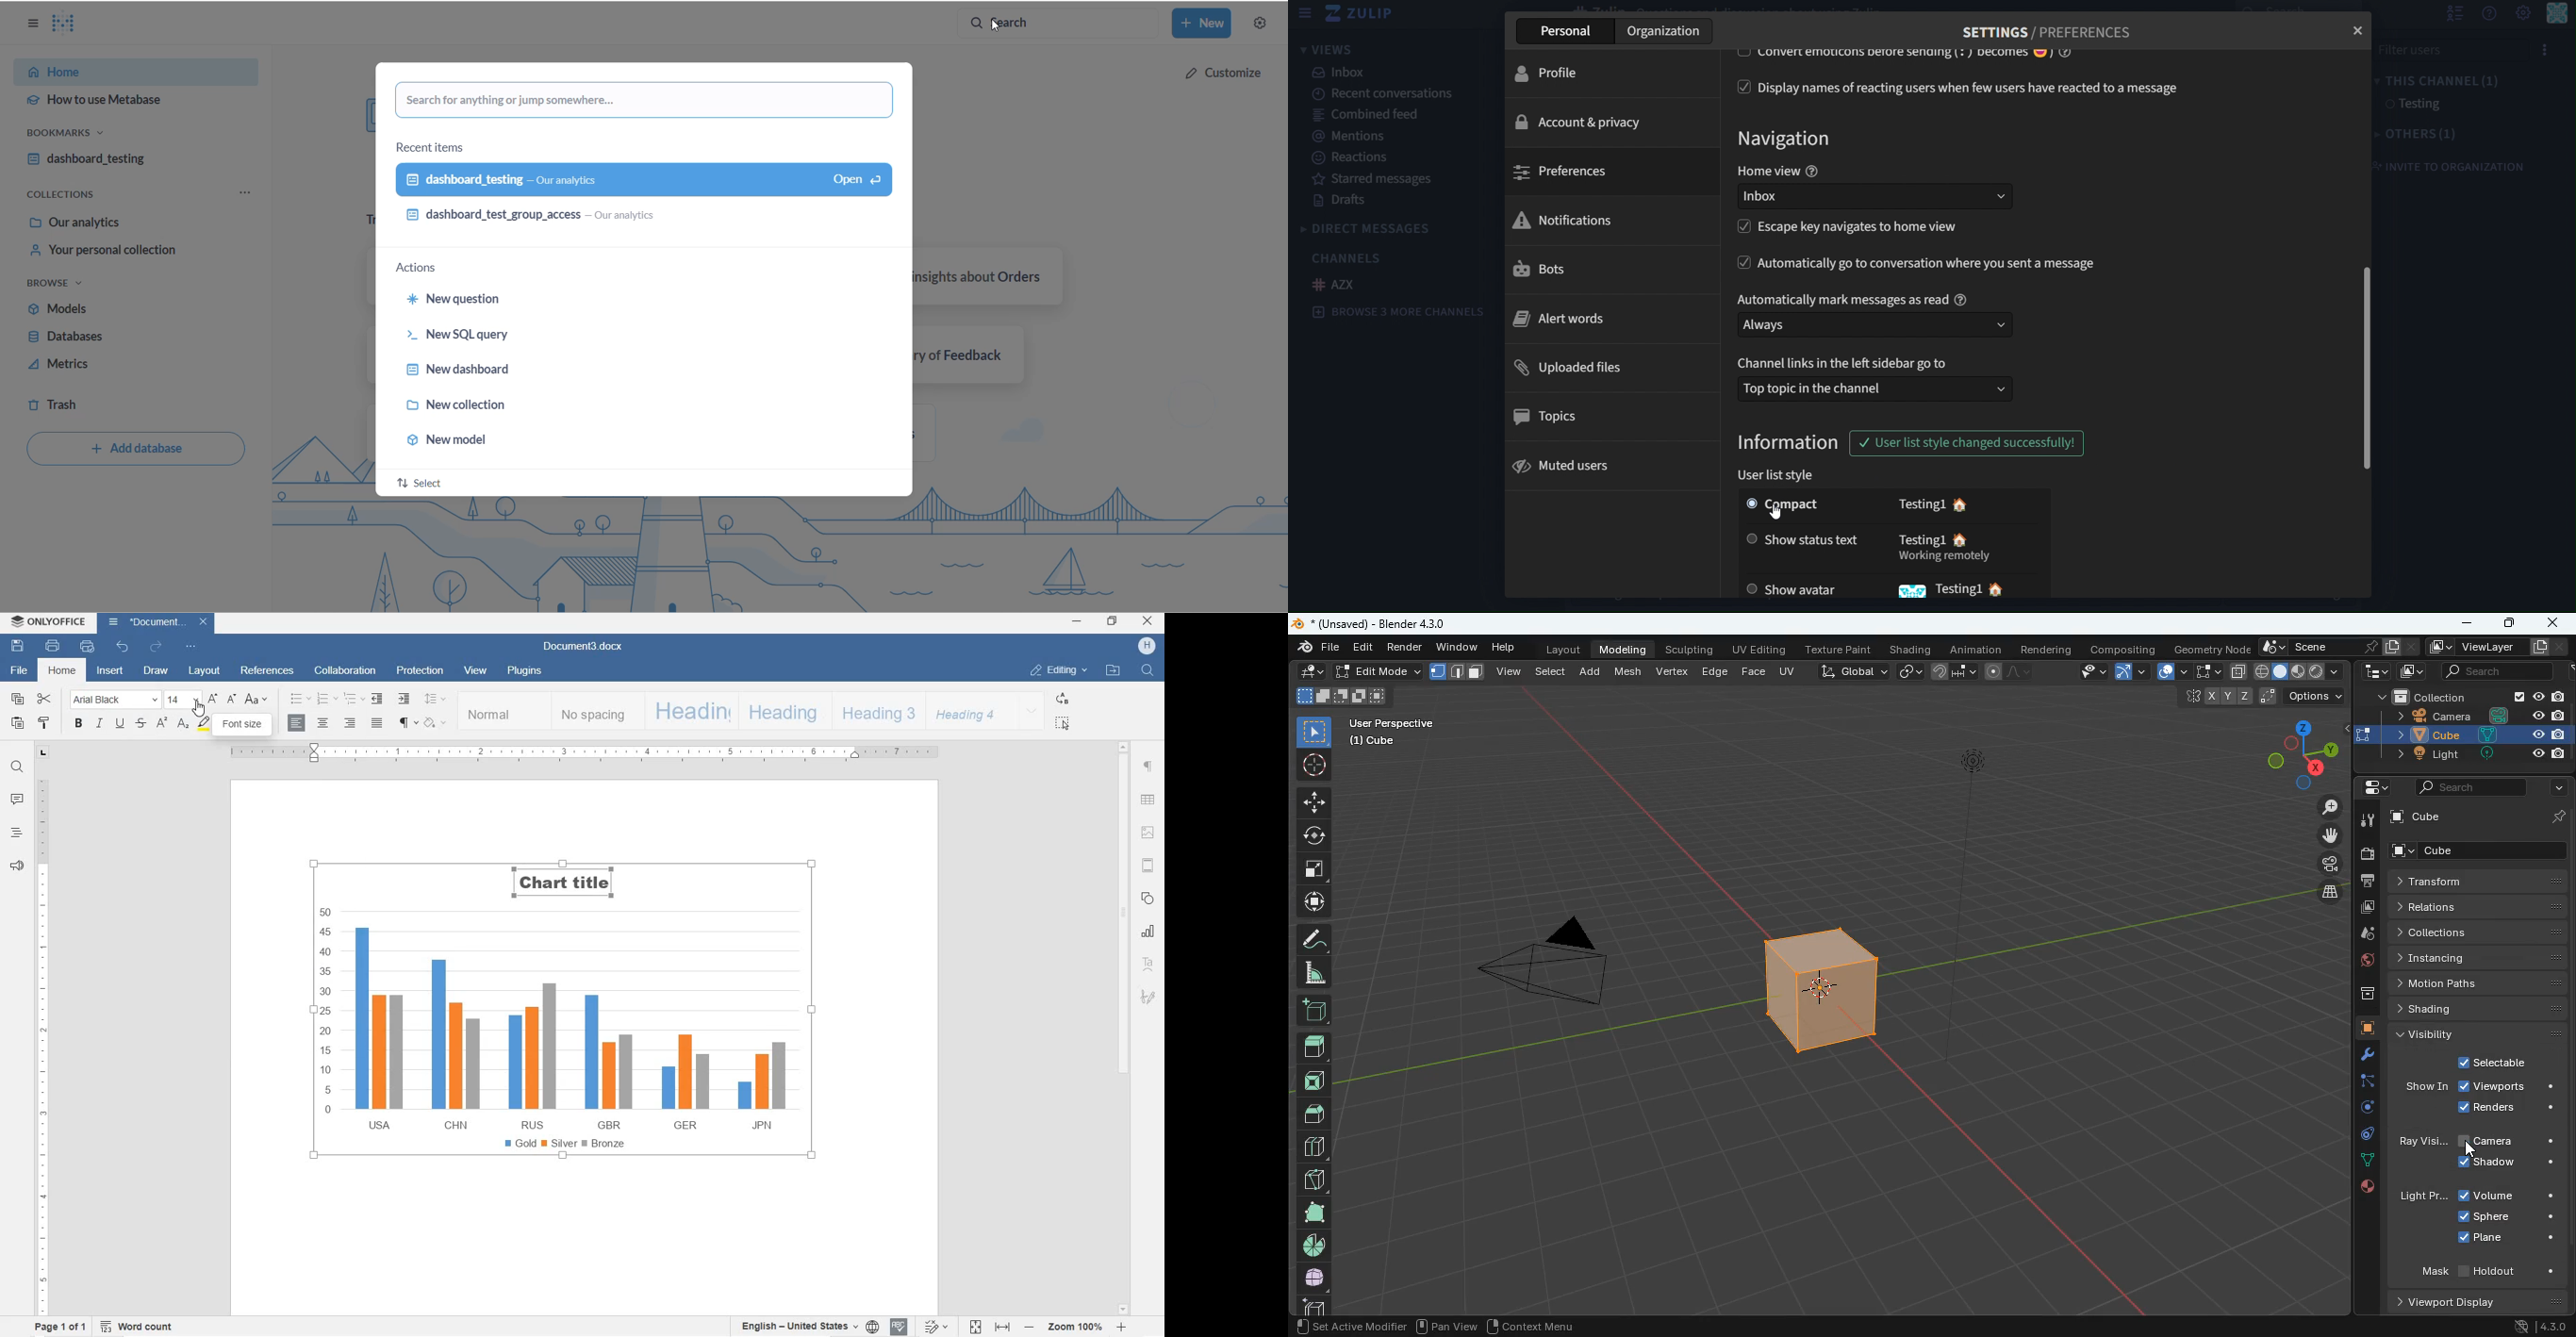  I want to click on aim, so click(1313, 768).